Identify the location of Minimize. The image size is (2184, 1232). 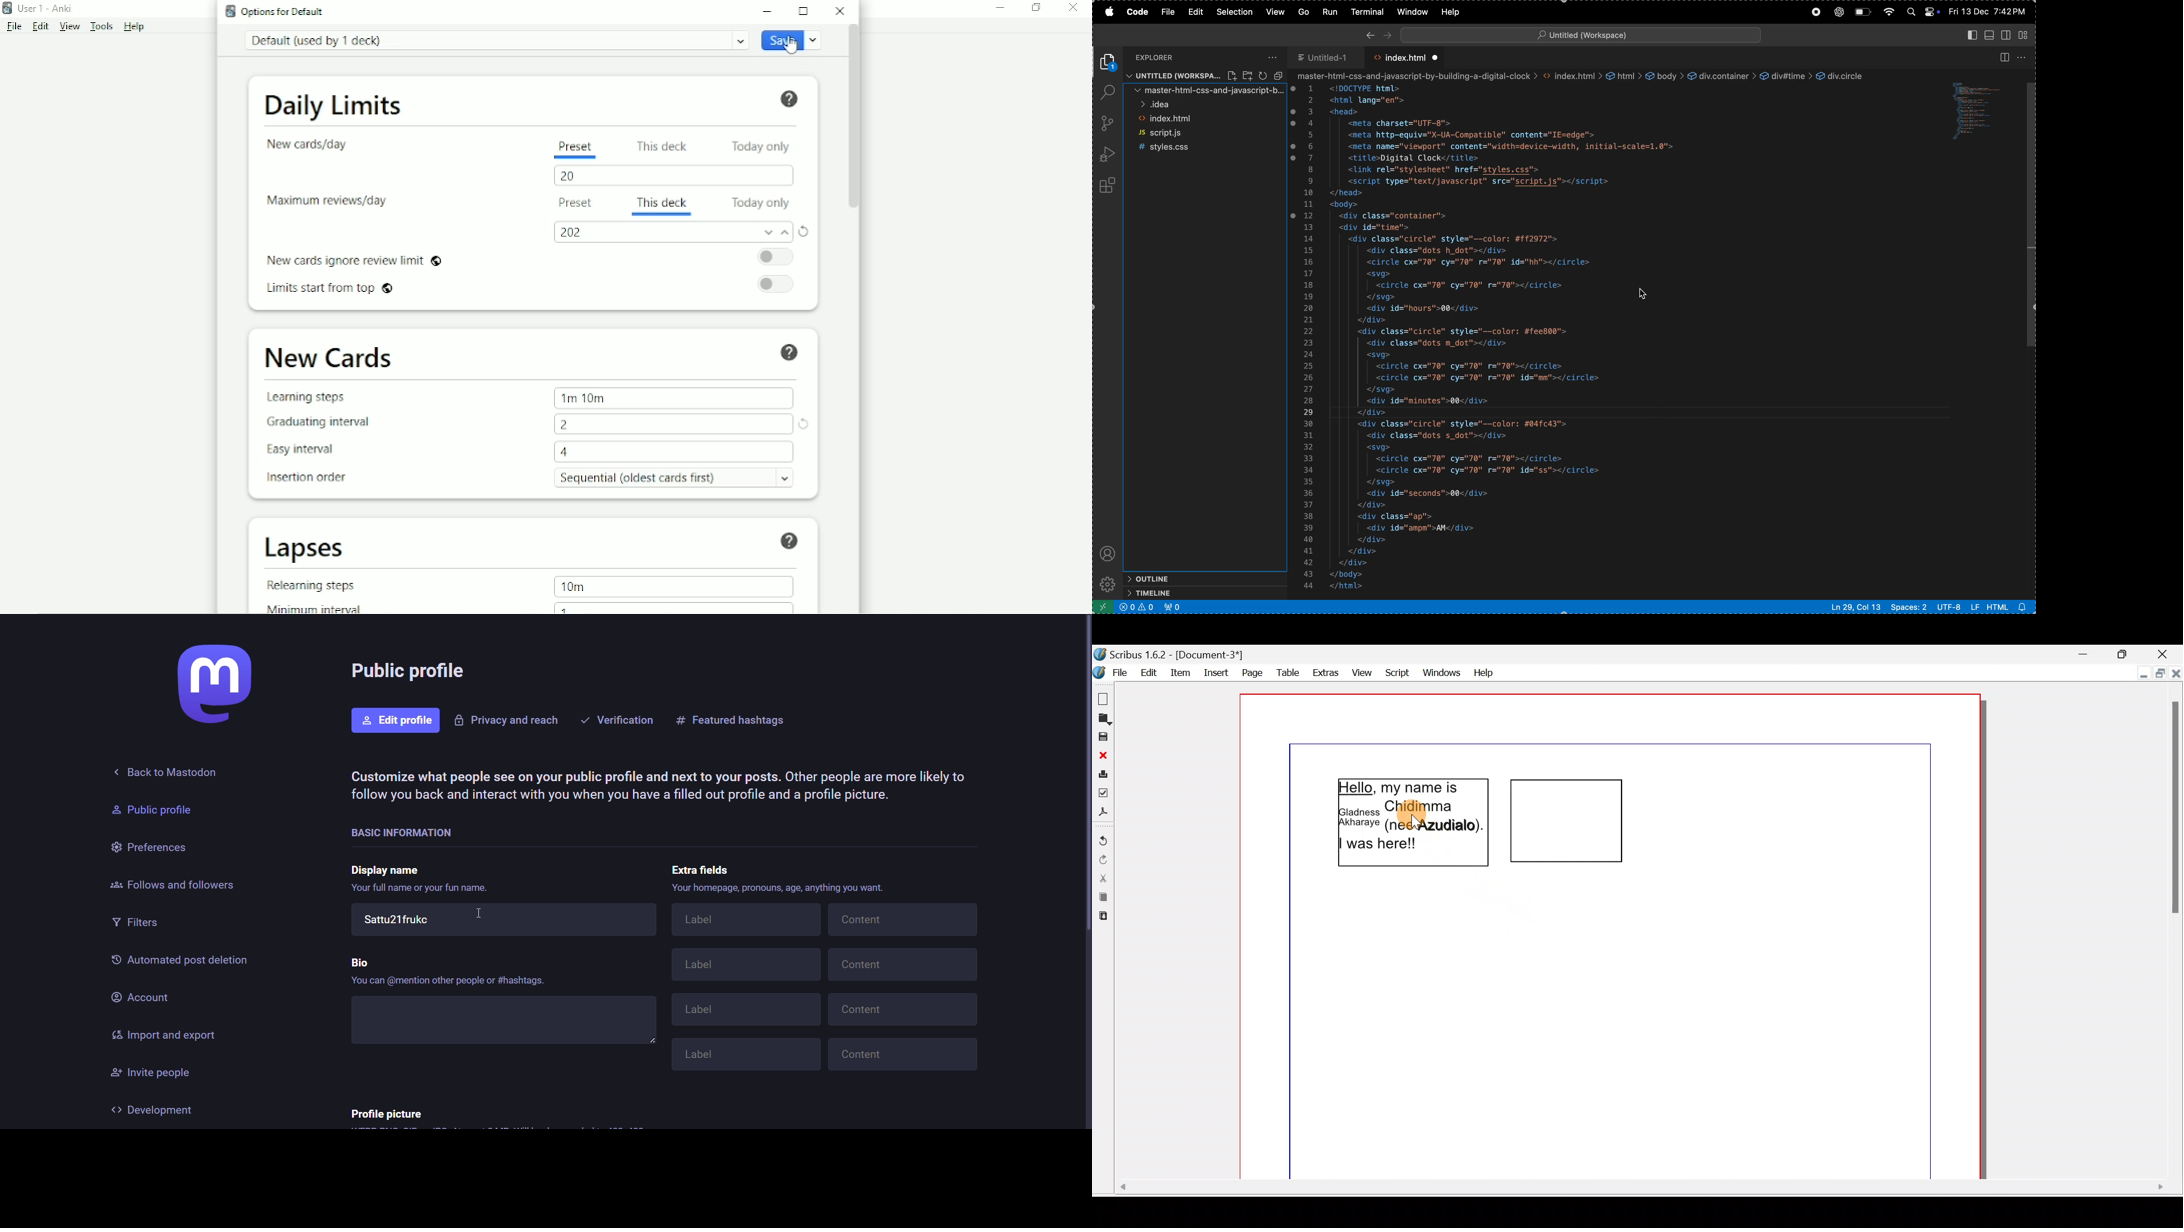
(1003, 7).